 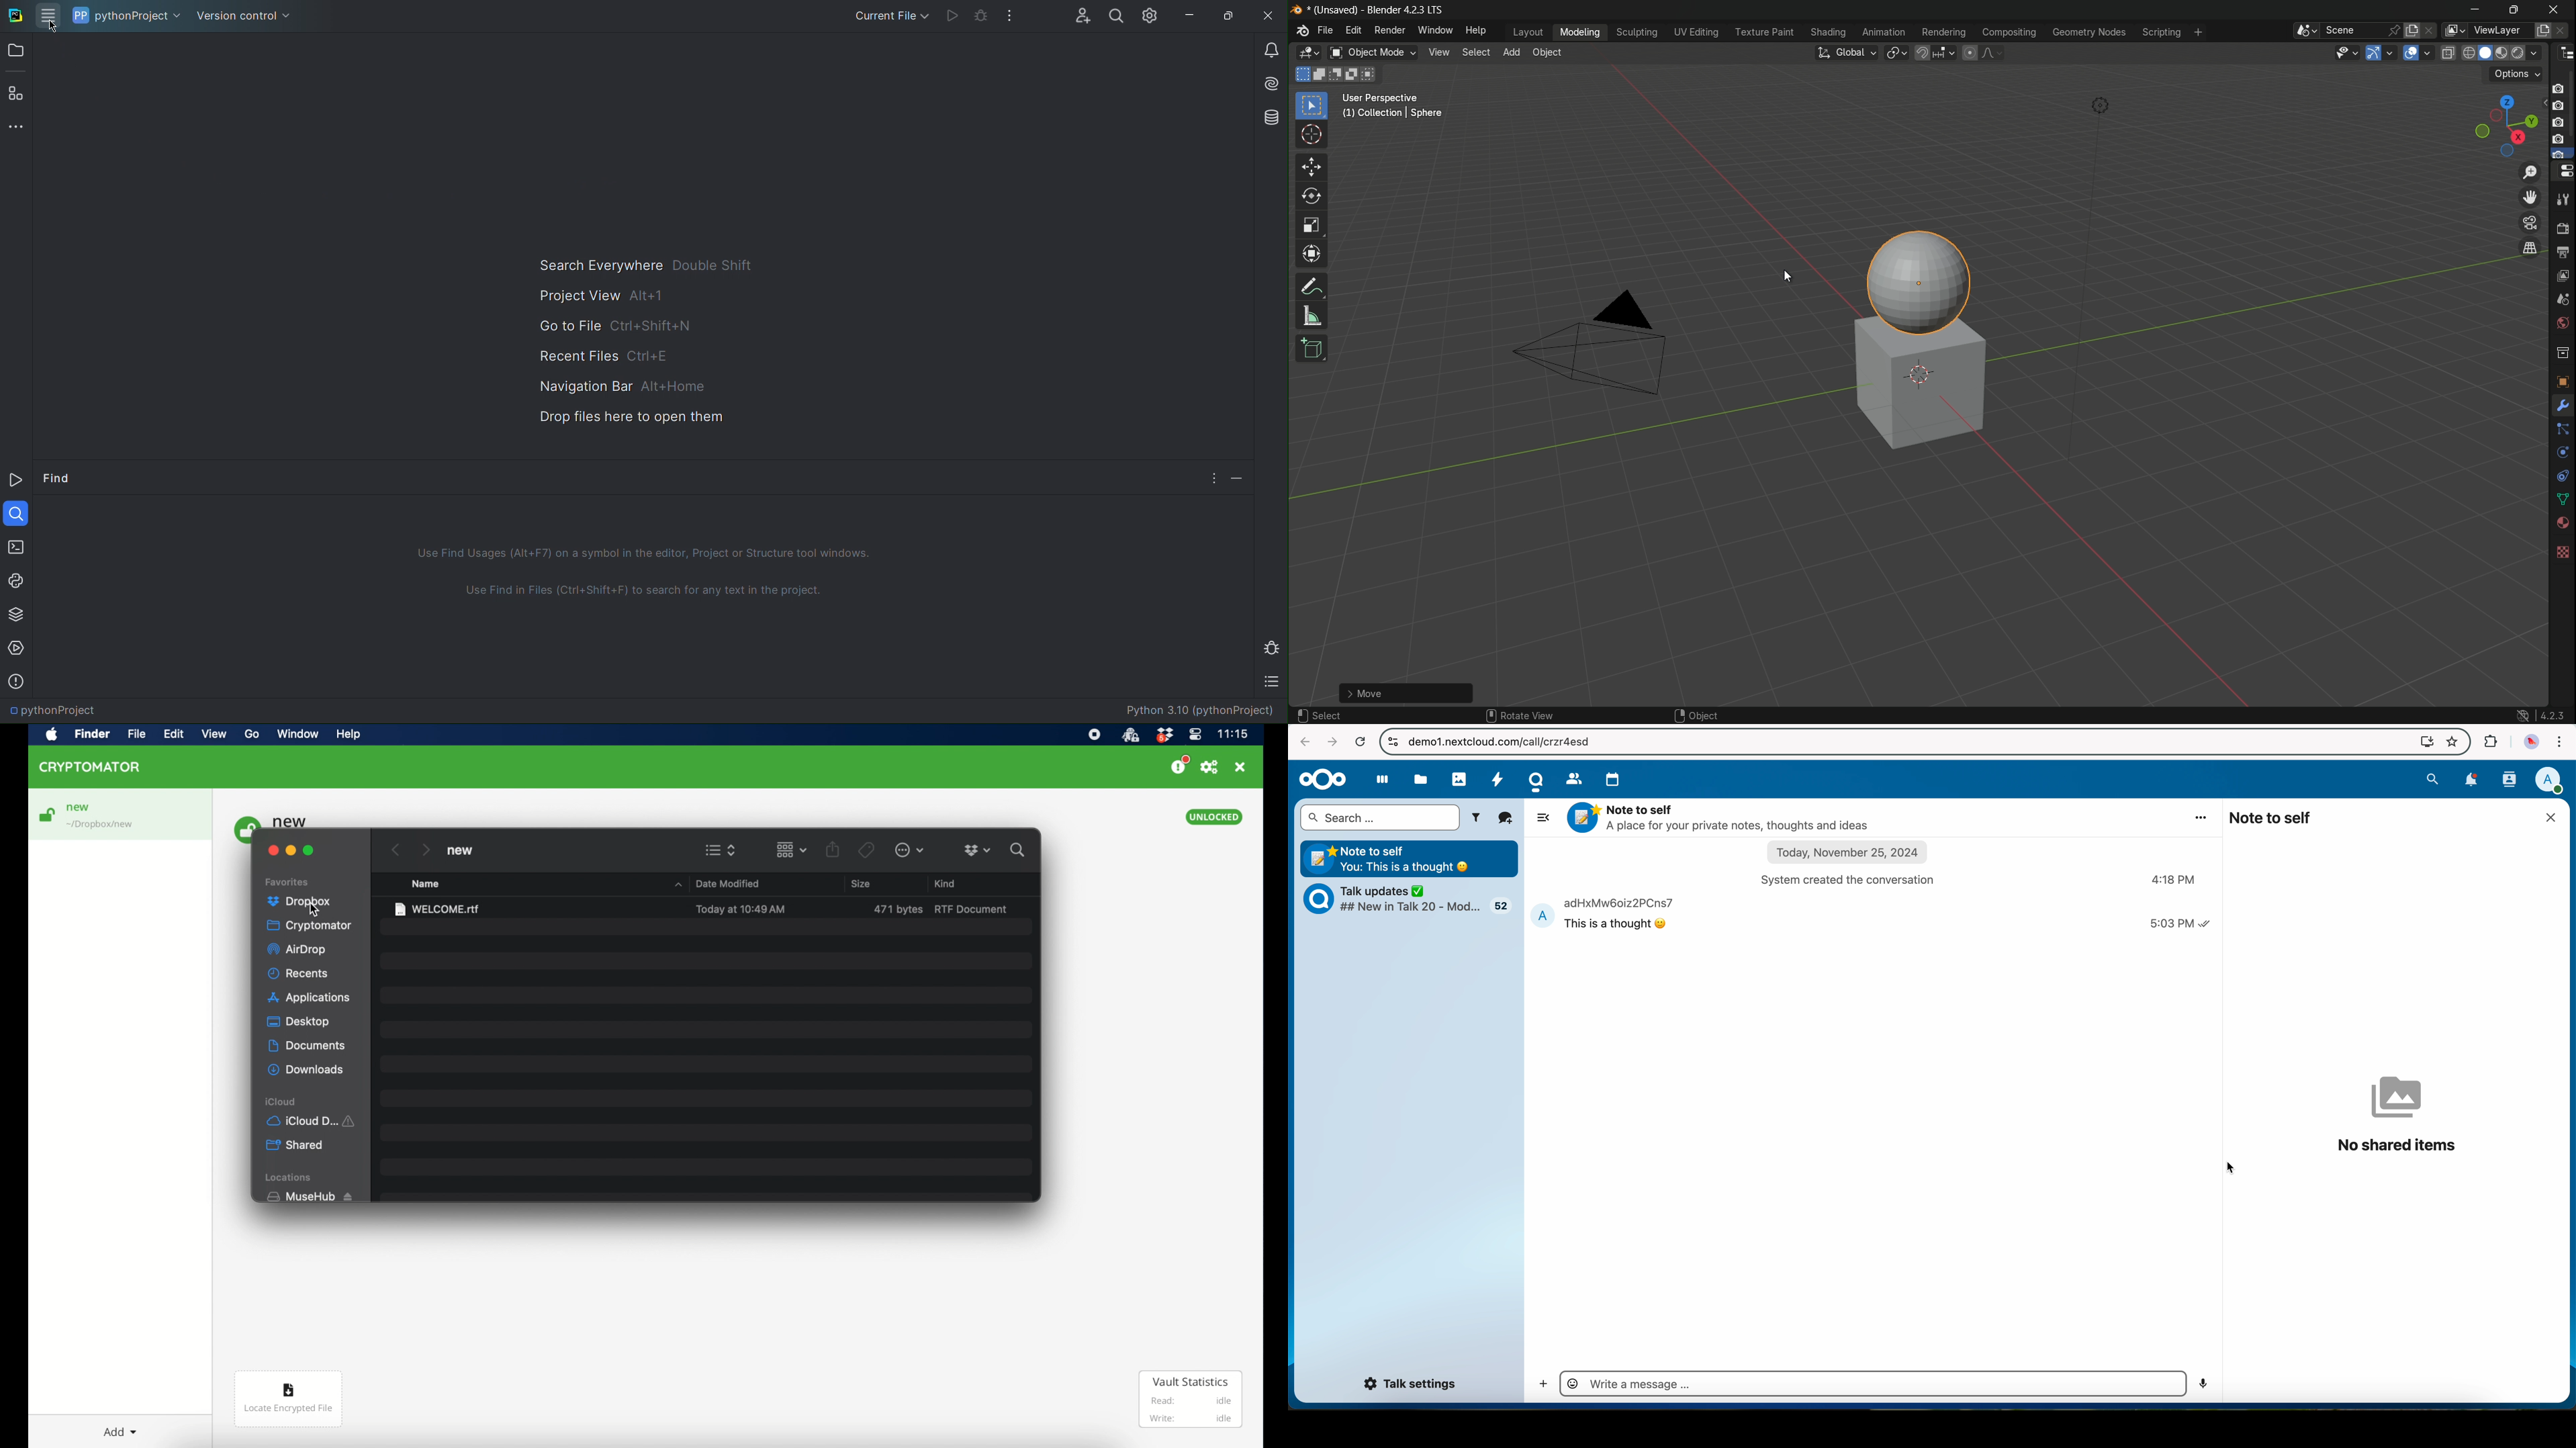 I want to click on 3d viewport, so click(x=1306, y=53).